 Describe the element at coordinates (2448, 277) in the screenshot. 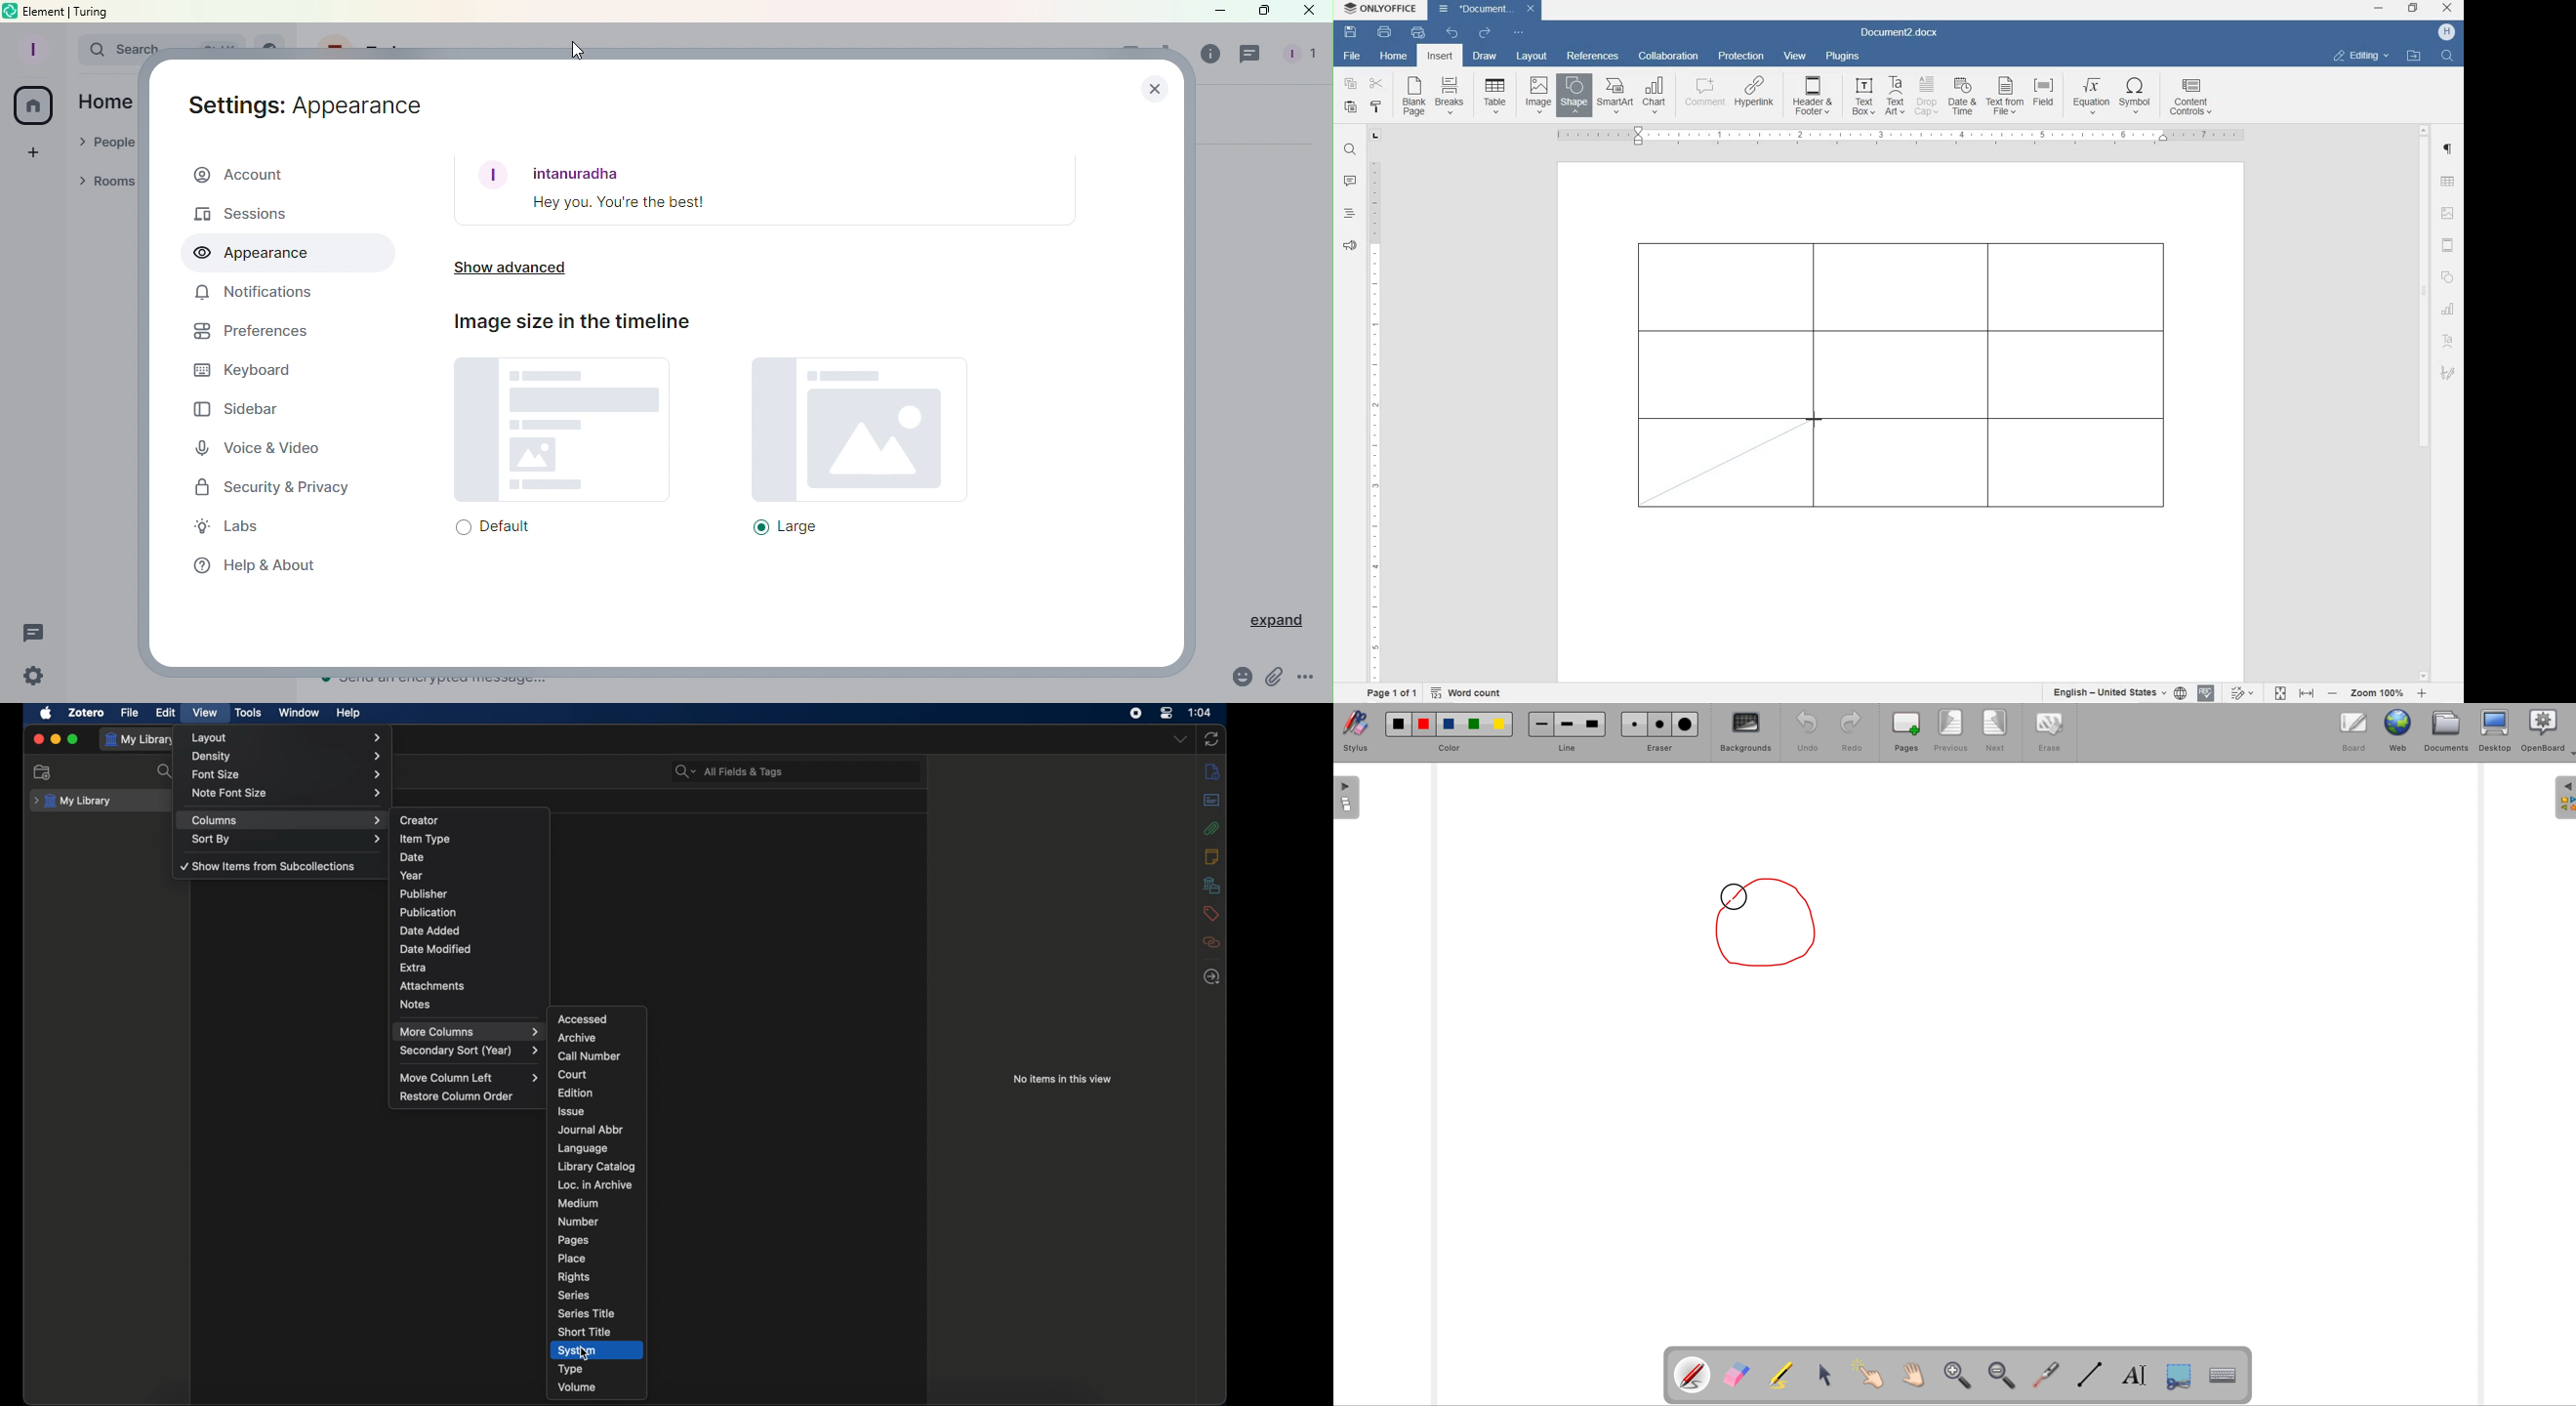

I see `shape` at that location.